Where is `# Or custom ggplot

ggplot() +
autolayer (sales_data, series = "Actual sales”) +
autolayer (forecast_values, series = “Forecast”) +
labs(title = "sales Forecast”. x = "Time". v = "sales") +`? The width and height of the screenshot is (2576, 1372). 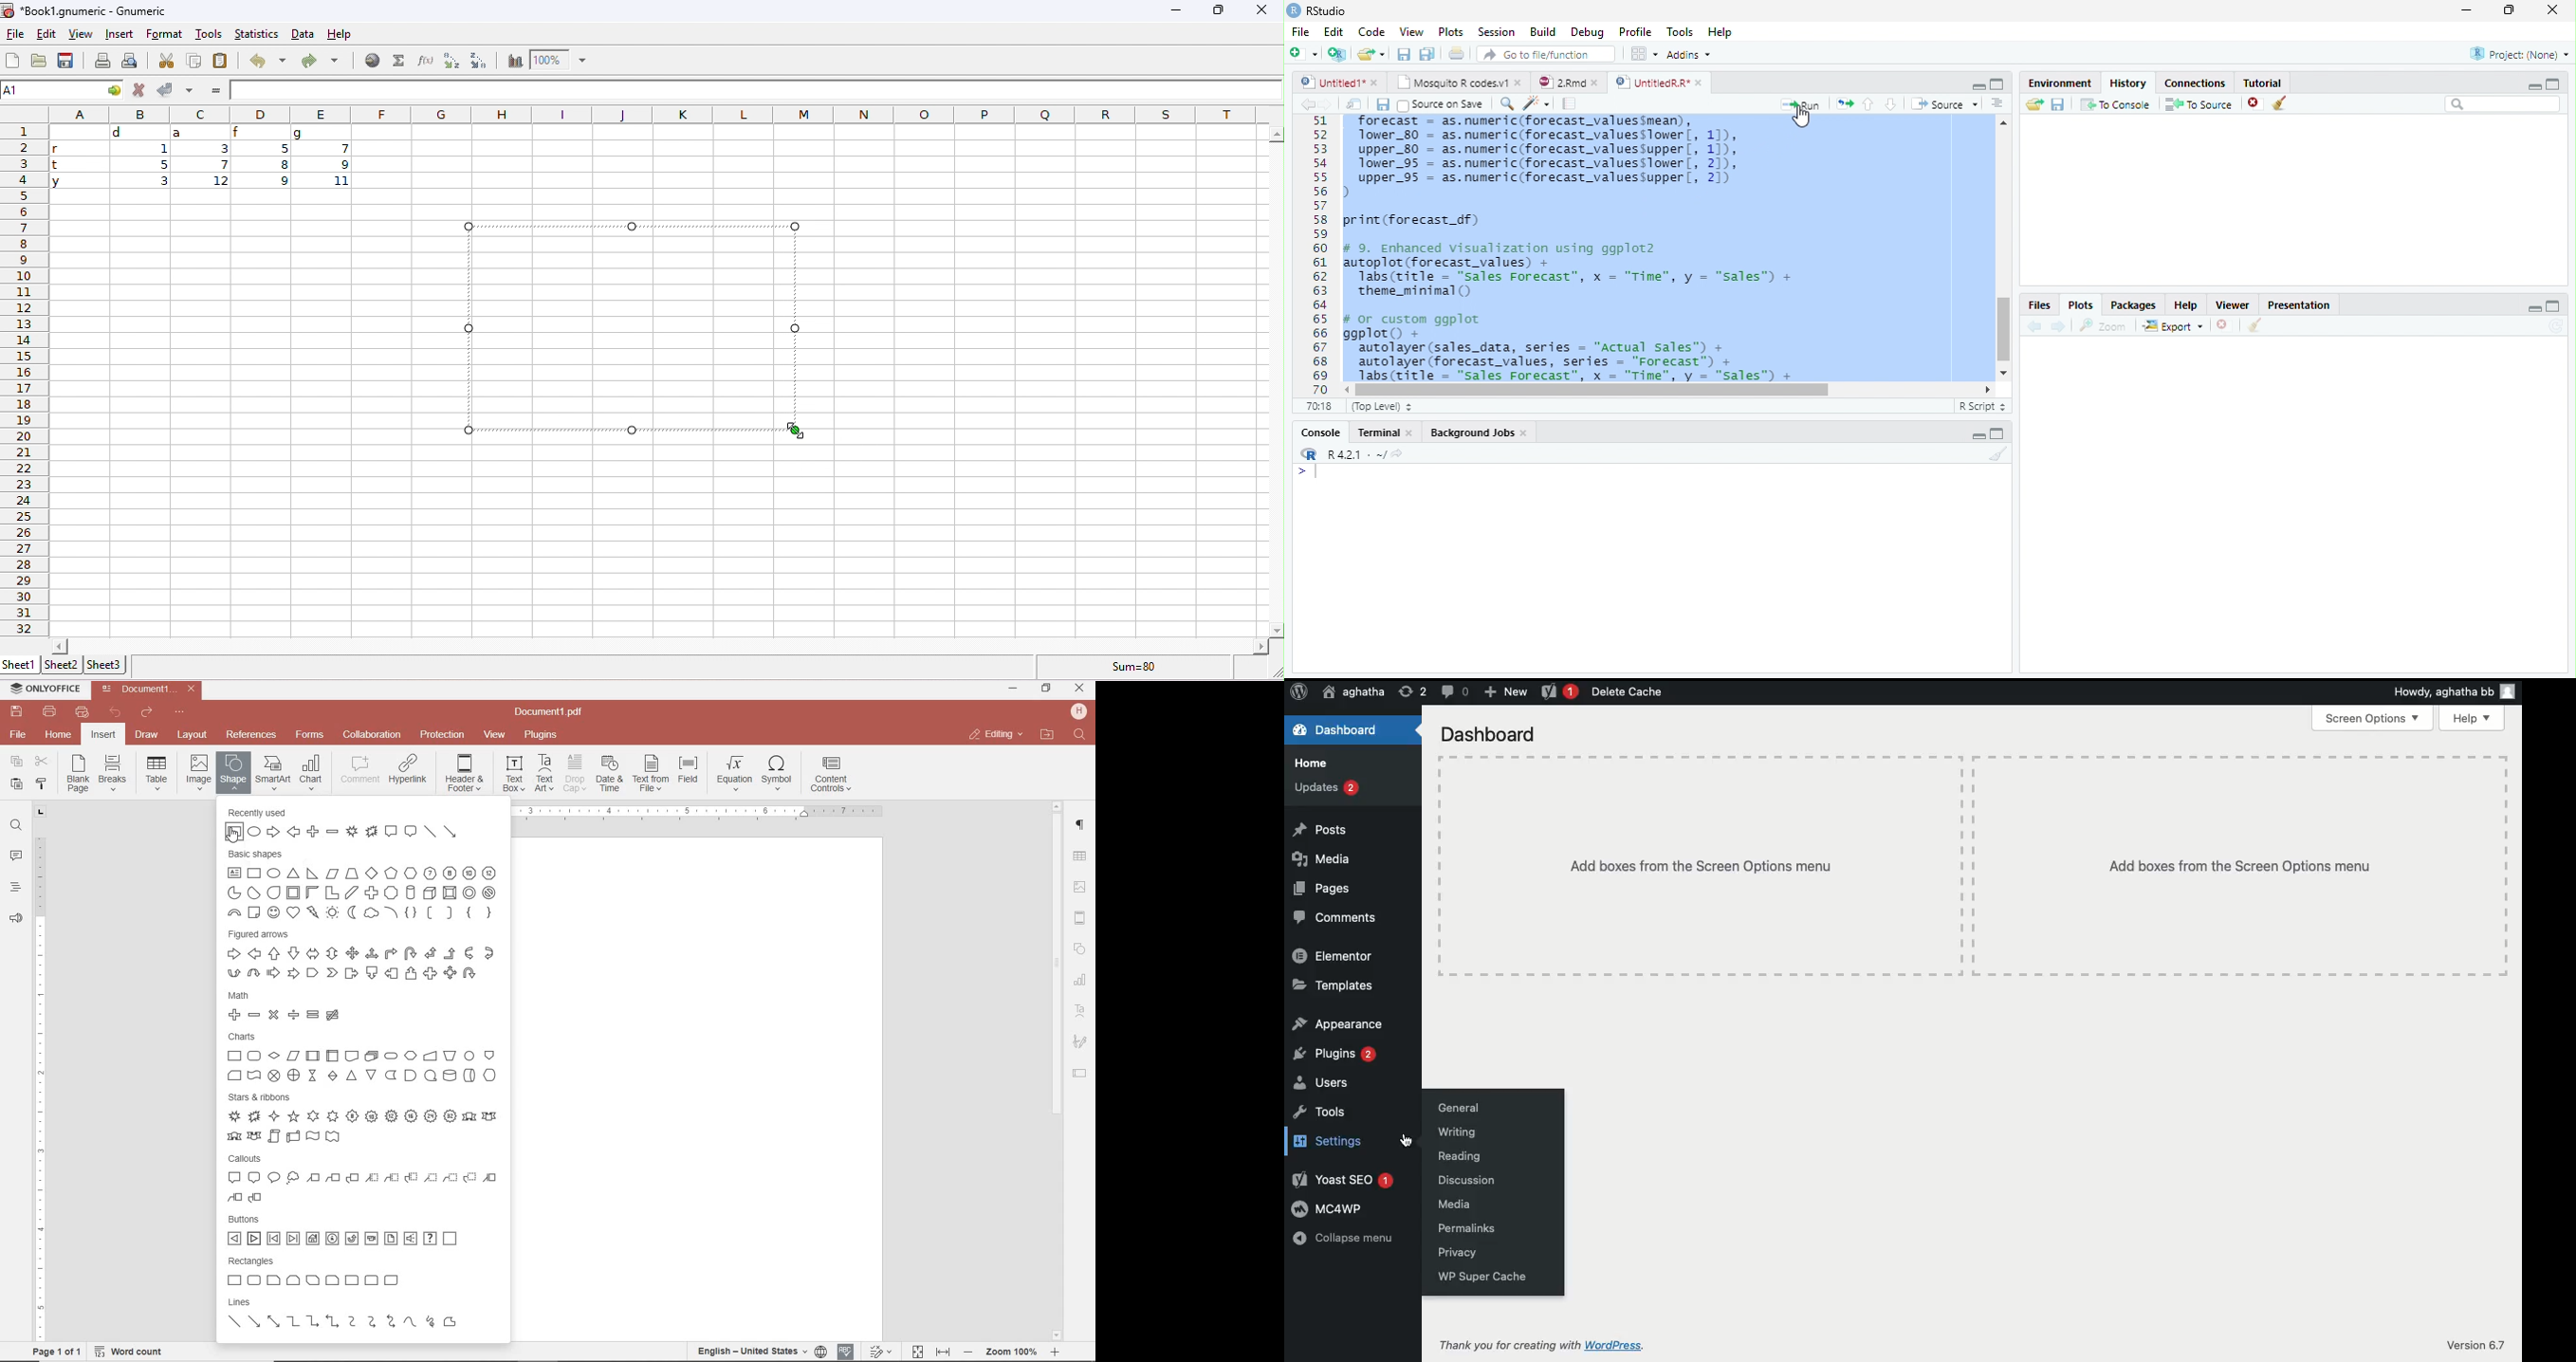 # Or custom ggplot

ggplot() +
autolayer (sales_data, series = "Actual sales”) +
autolayer (forecast_values, series = “Forecast”) +
labs(title = "sales Forecast”. x = "Time". v = "sales") + is located at coordinates (1588, 347).